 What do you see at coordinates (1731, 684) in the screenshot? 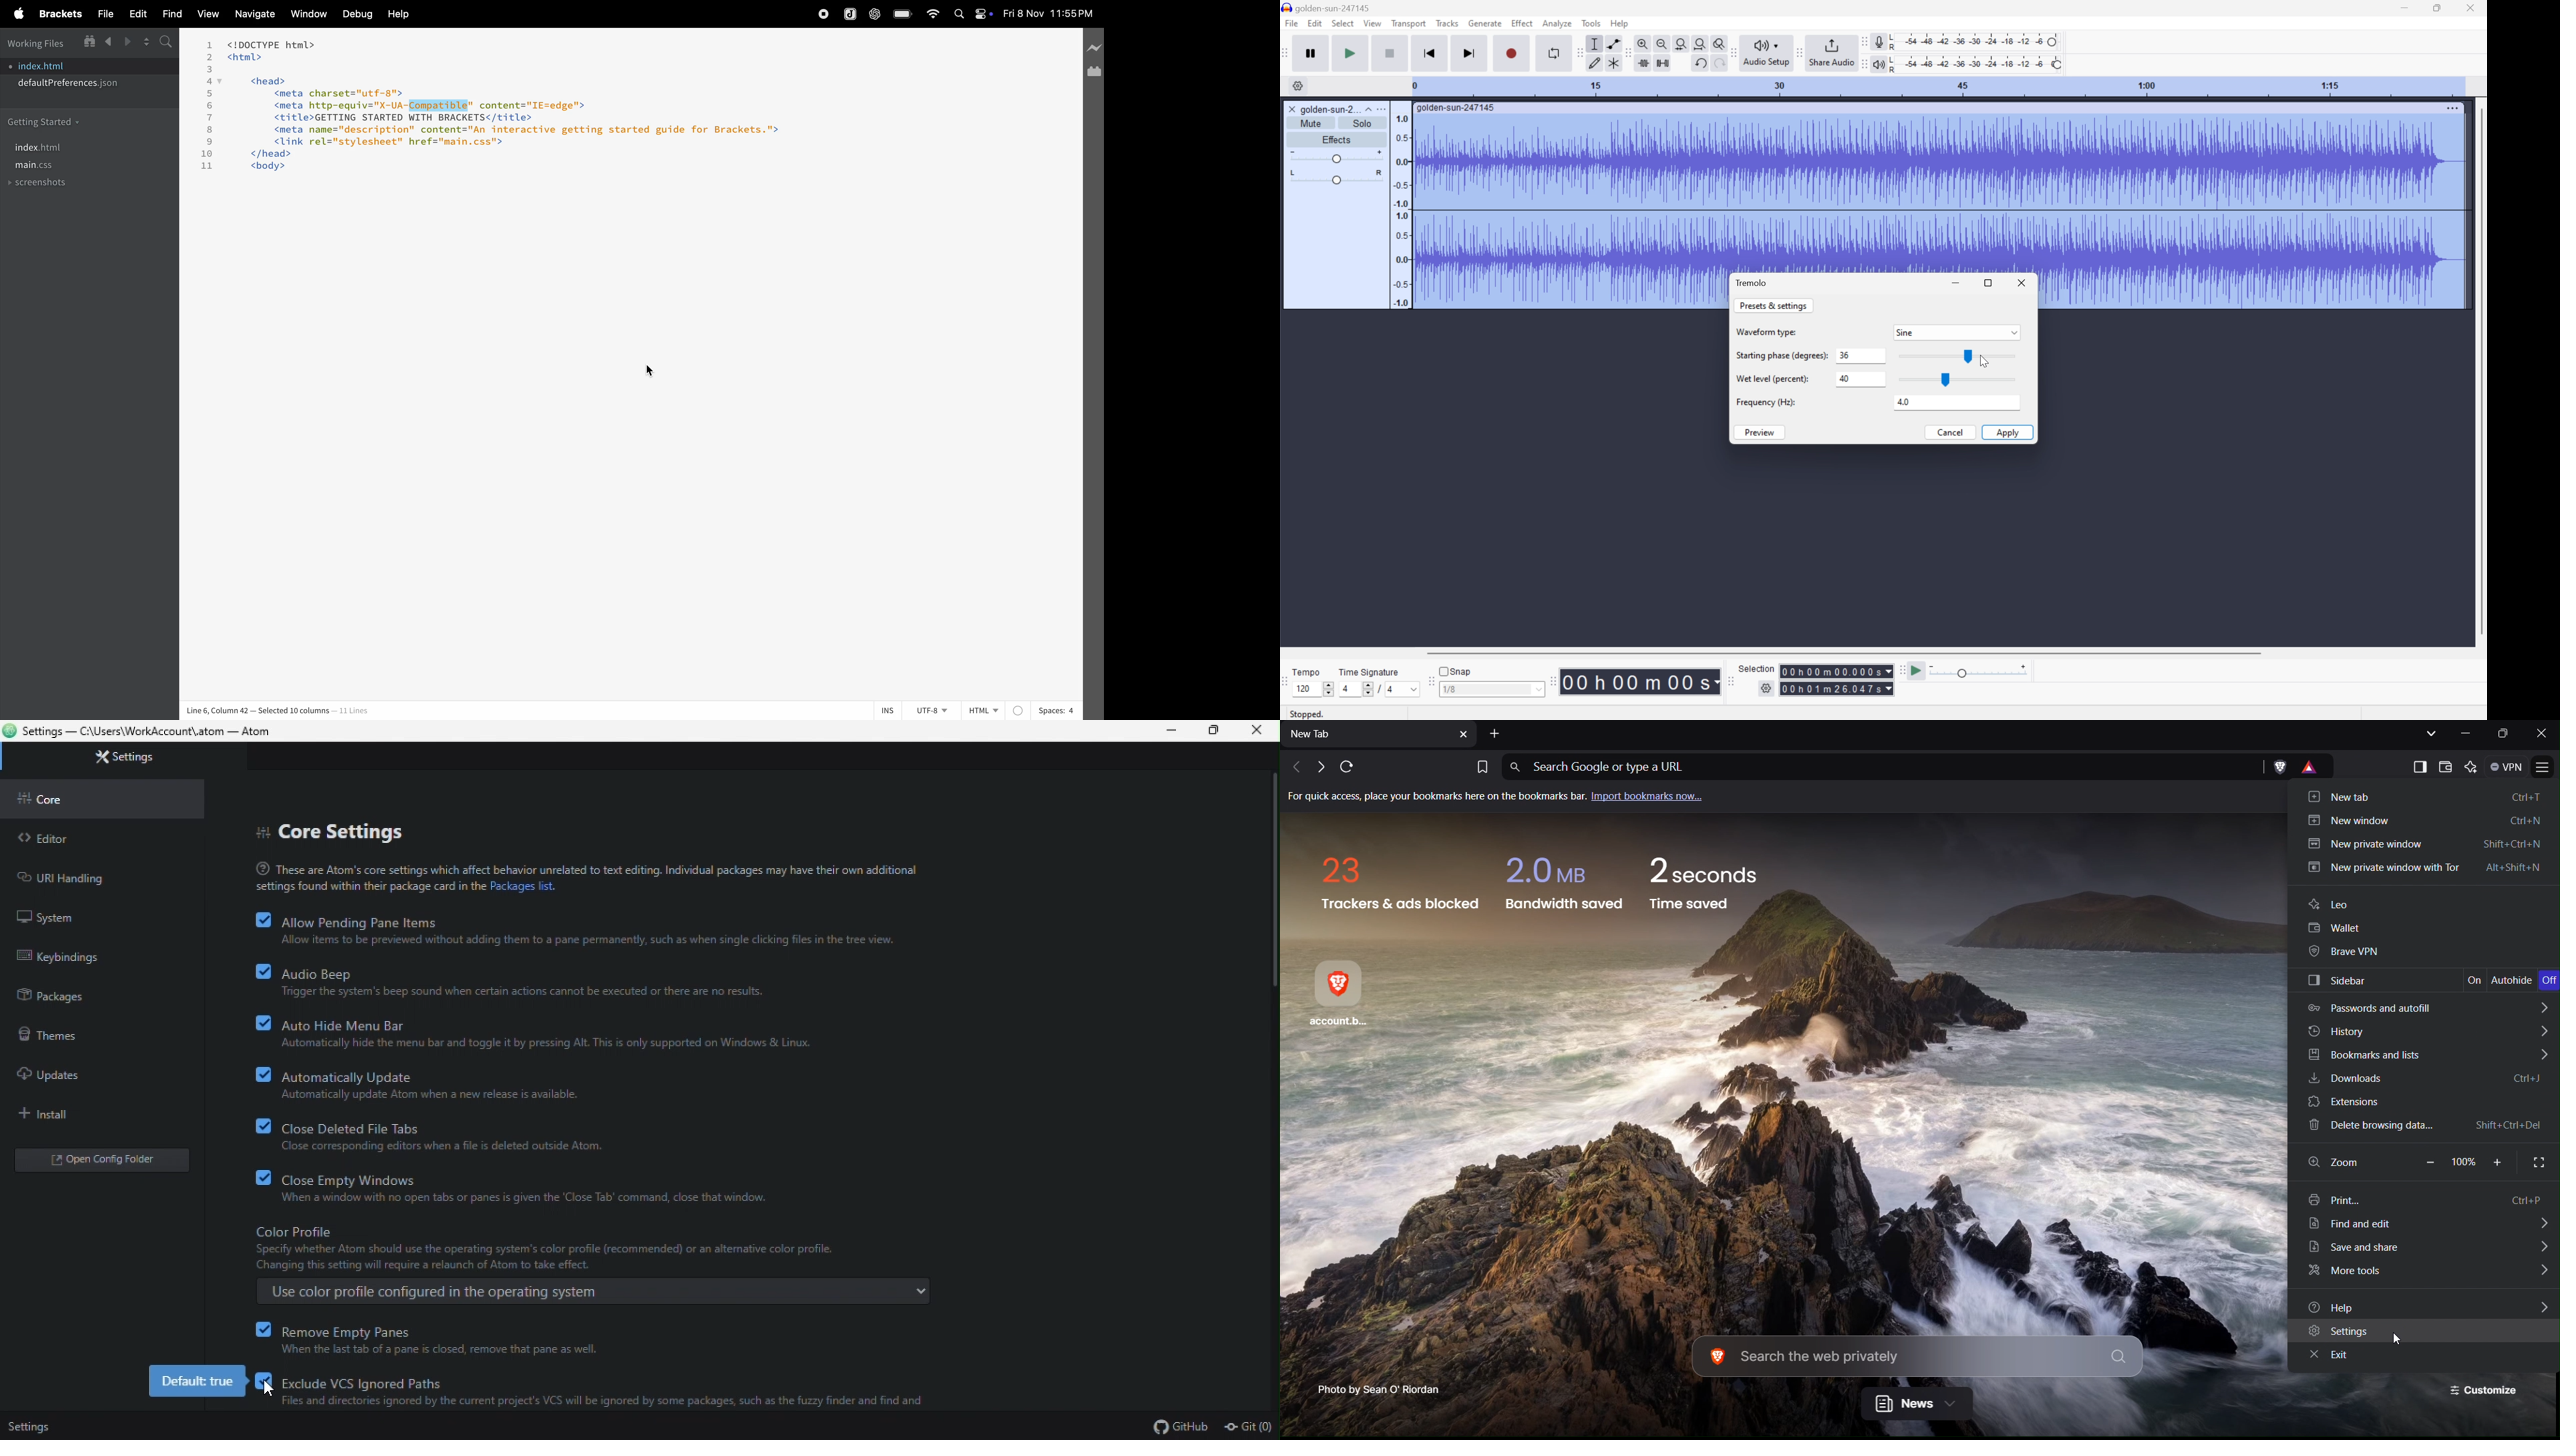
I see `Audacity selection toolbar` at bounding box center [1731, 684].